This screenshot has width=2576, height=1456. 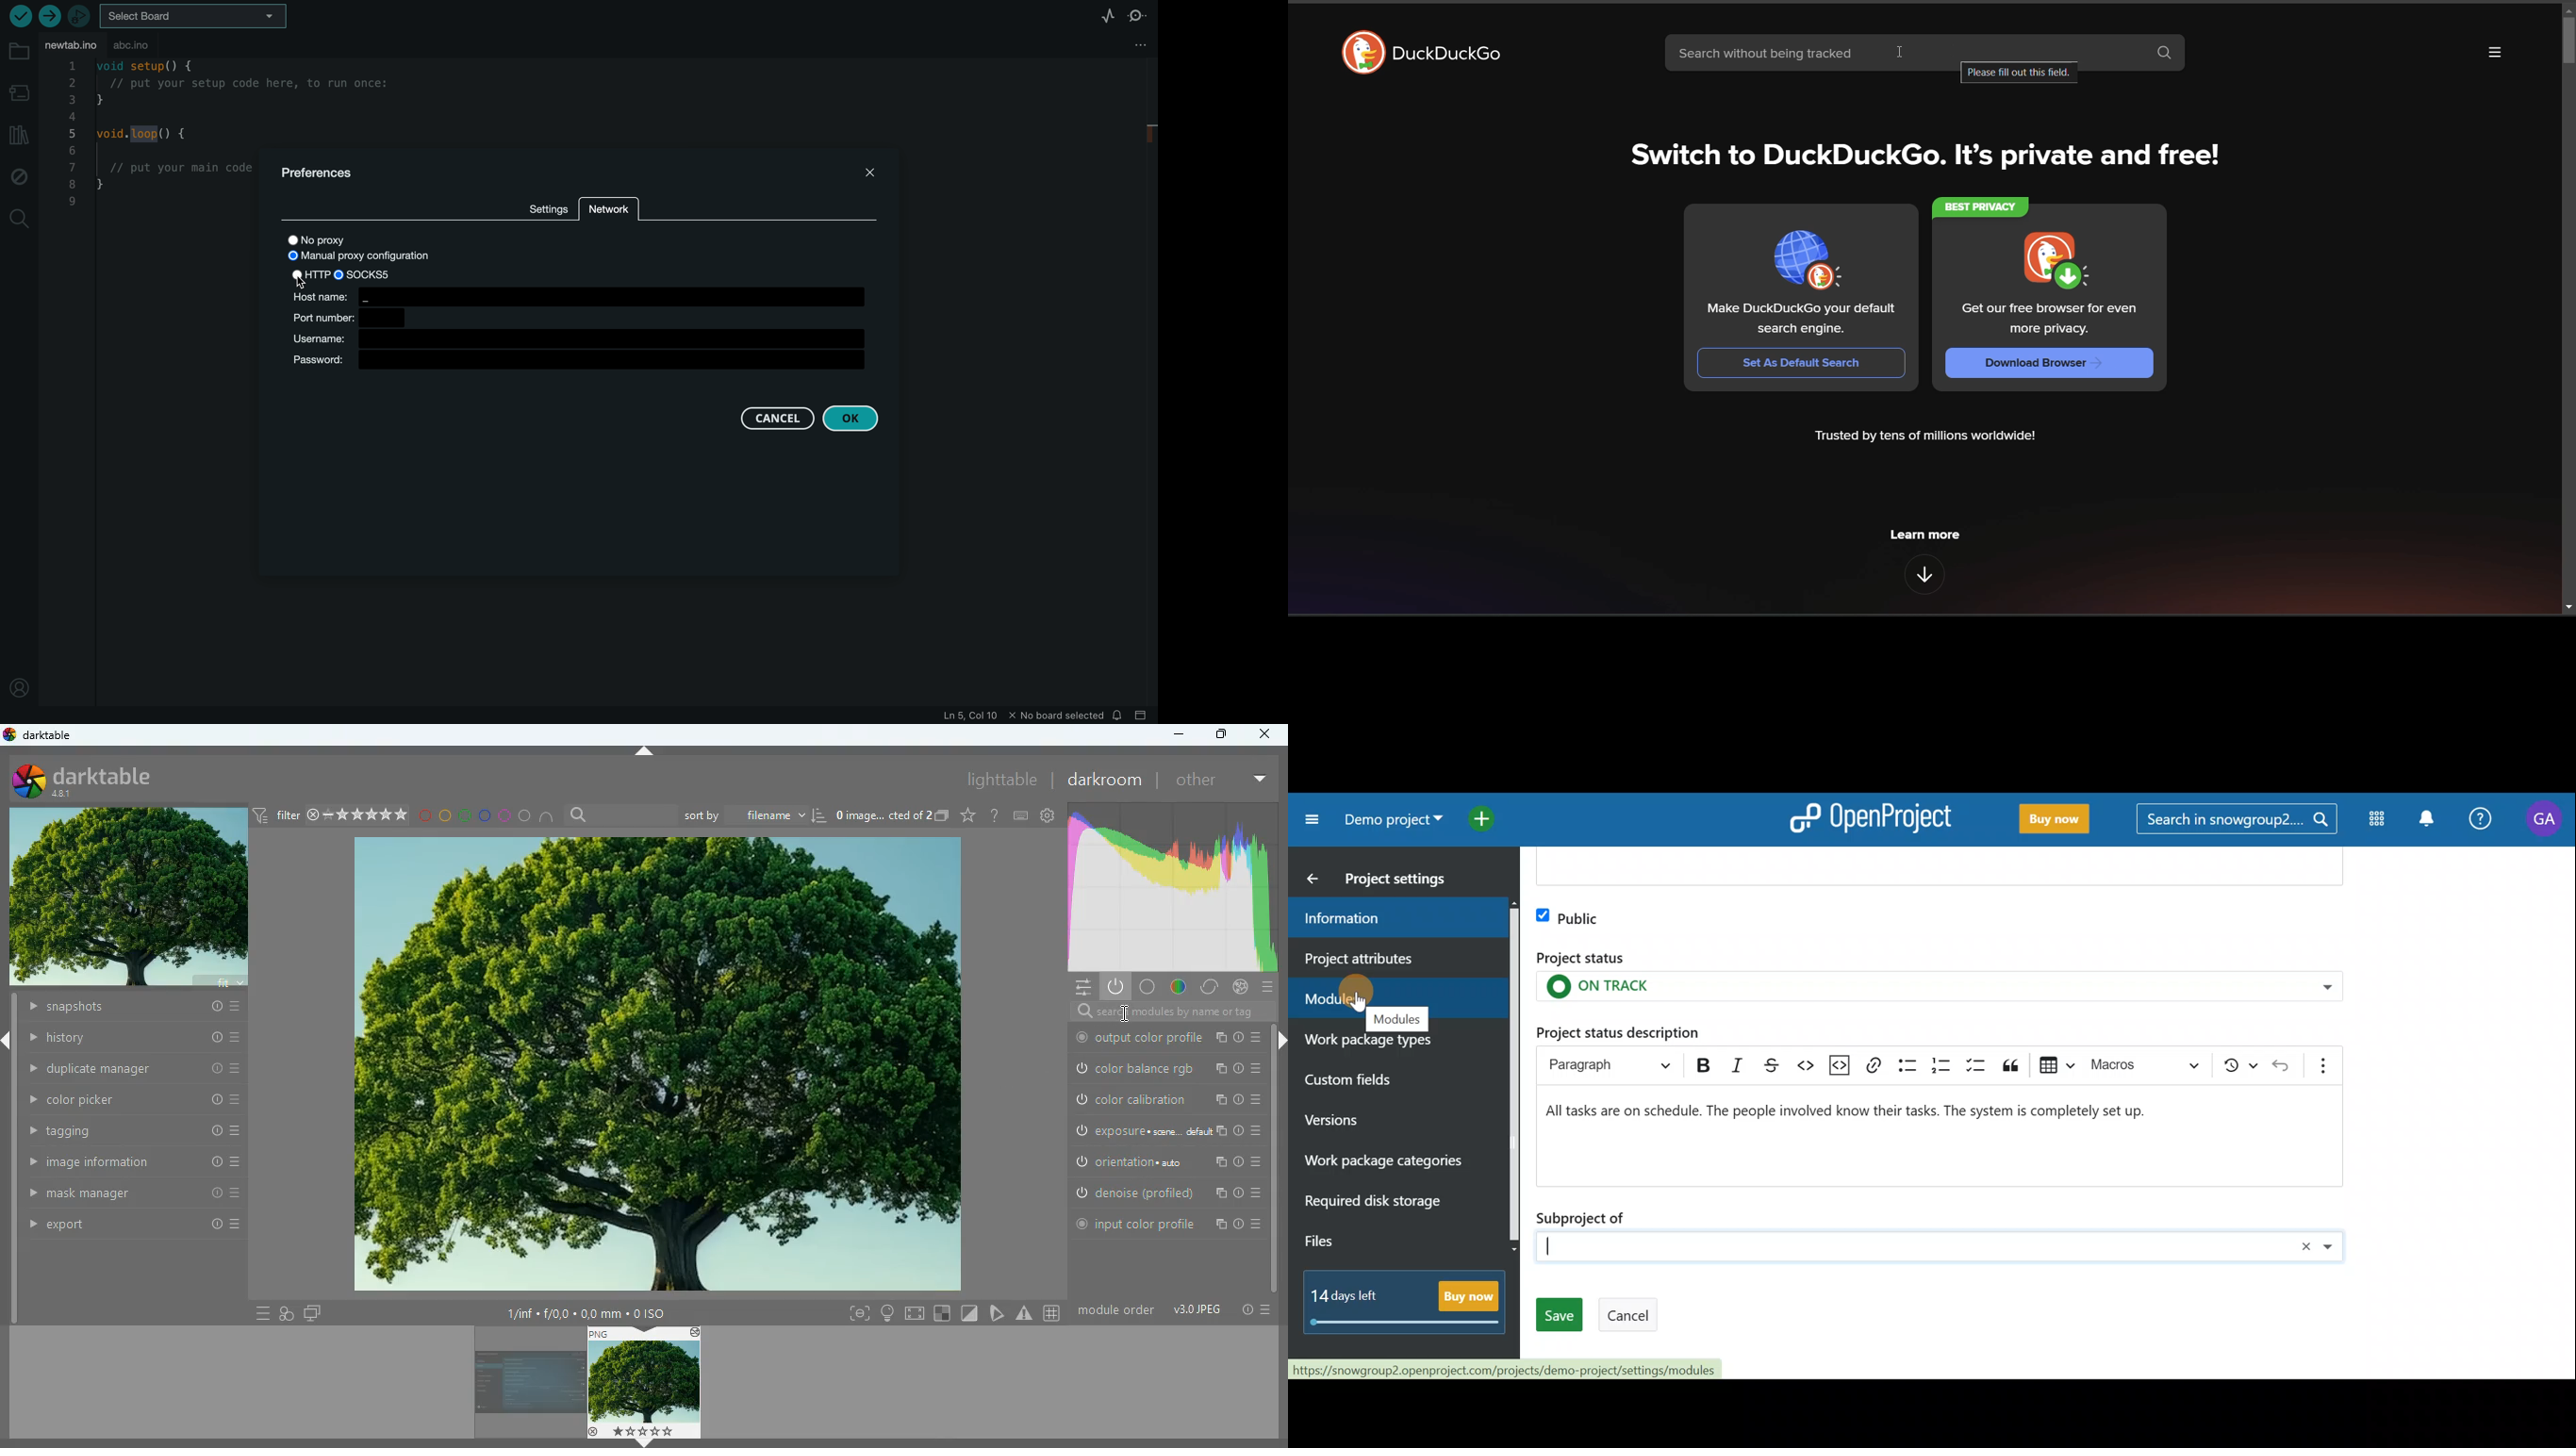 I want to click on #, so click(x=1049, y=1313).